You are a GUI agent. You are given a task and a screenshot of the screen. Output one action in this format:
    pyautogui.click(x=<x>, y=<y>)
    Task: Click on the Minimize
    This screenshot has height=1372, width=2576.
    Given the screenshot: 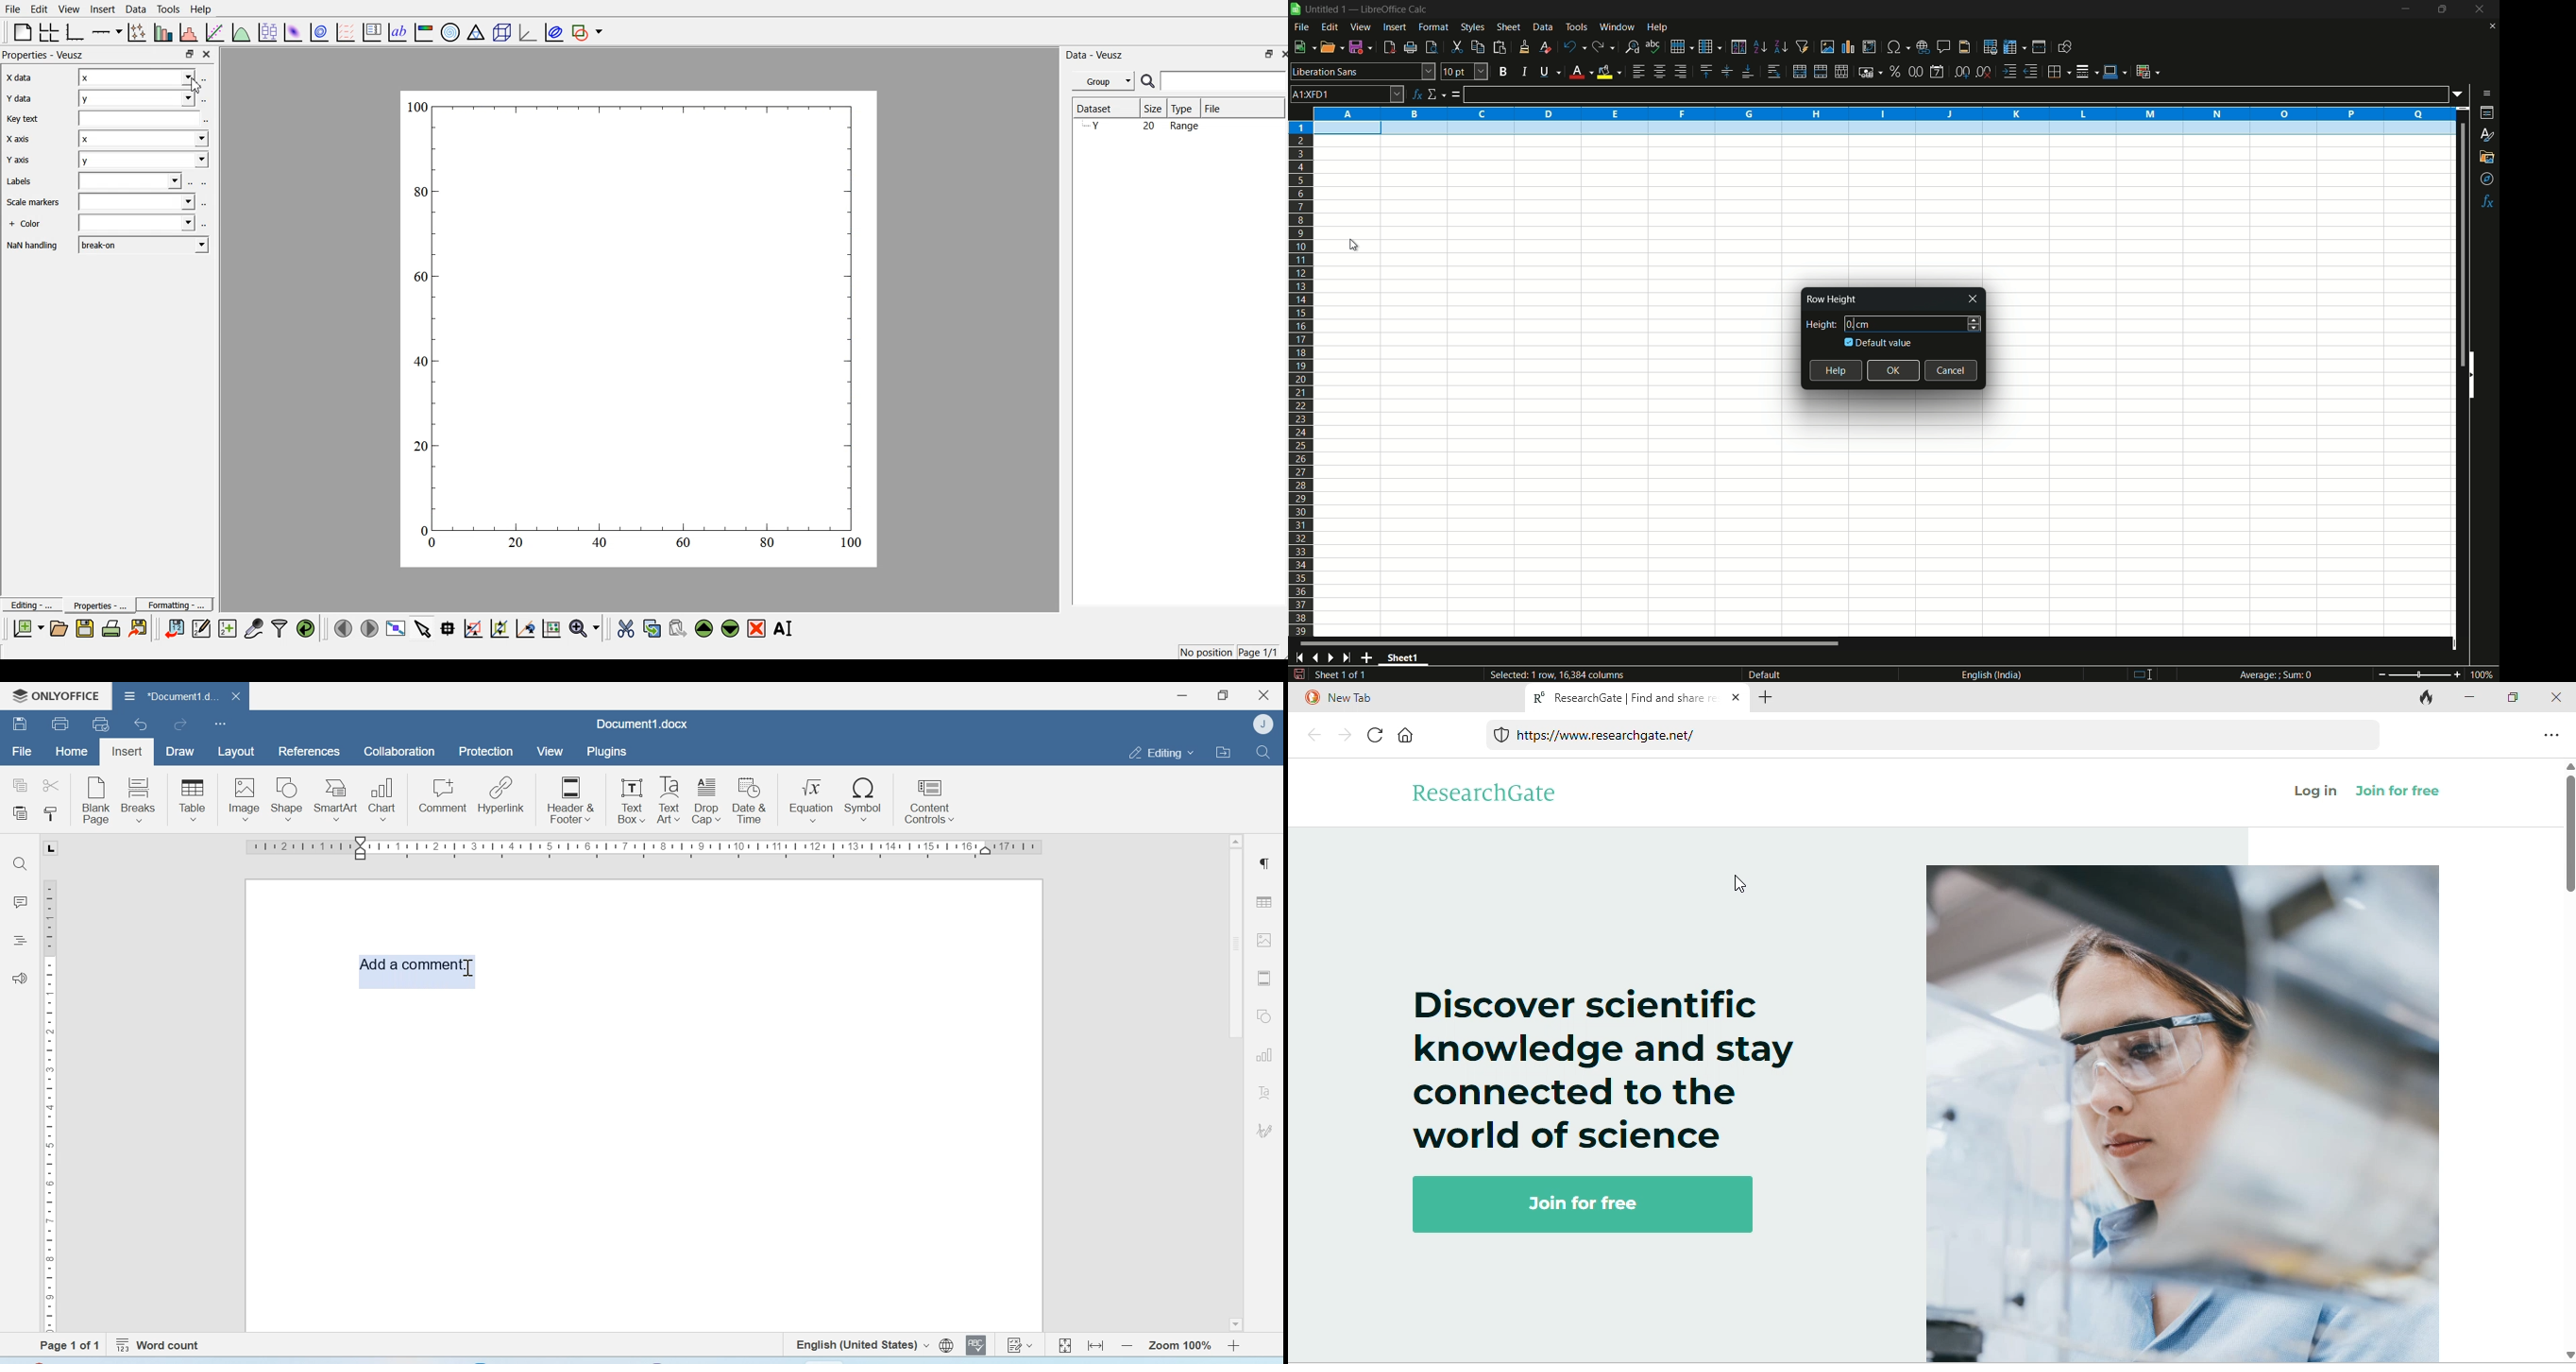 What is the action you would take?
    pyautogui.click(x=1184, y=695)
    